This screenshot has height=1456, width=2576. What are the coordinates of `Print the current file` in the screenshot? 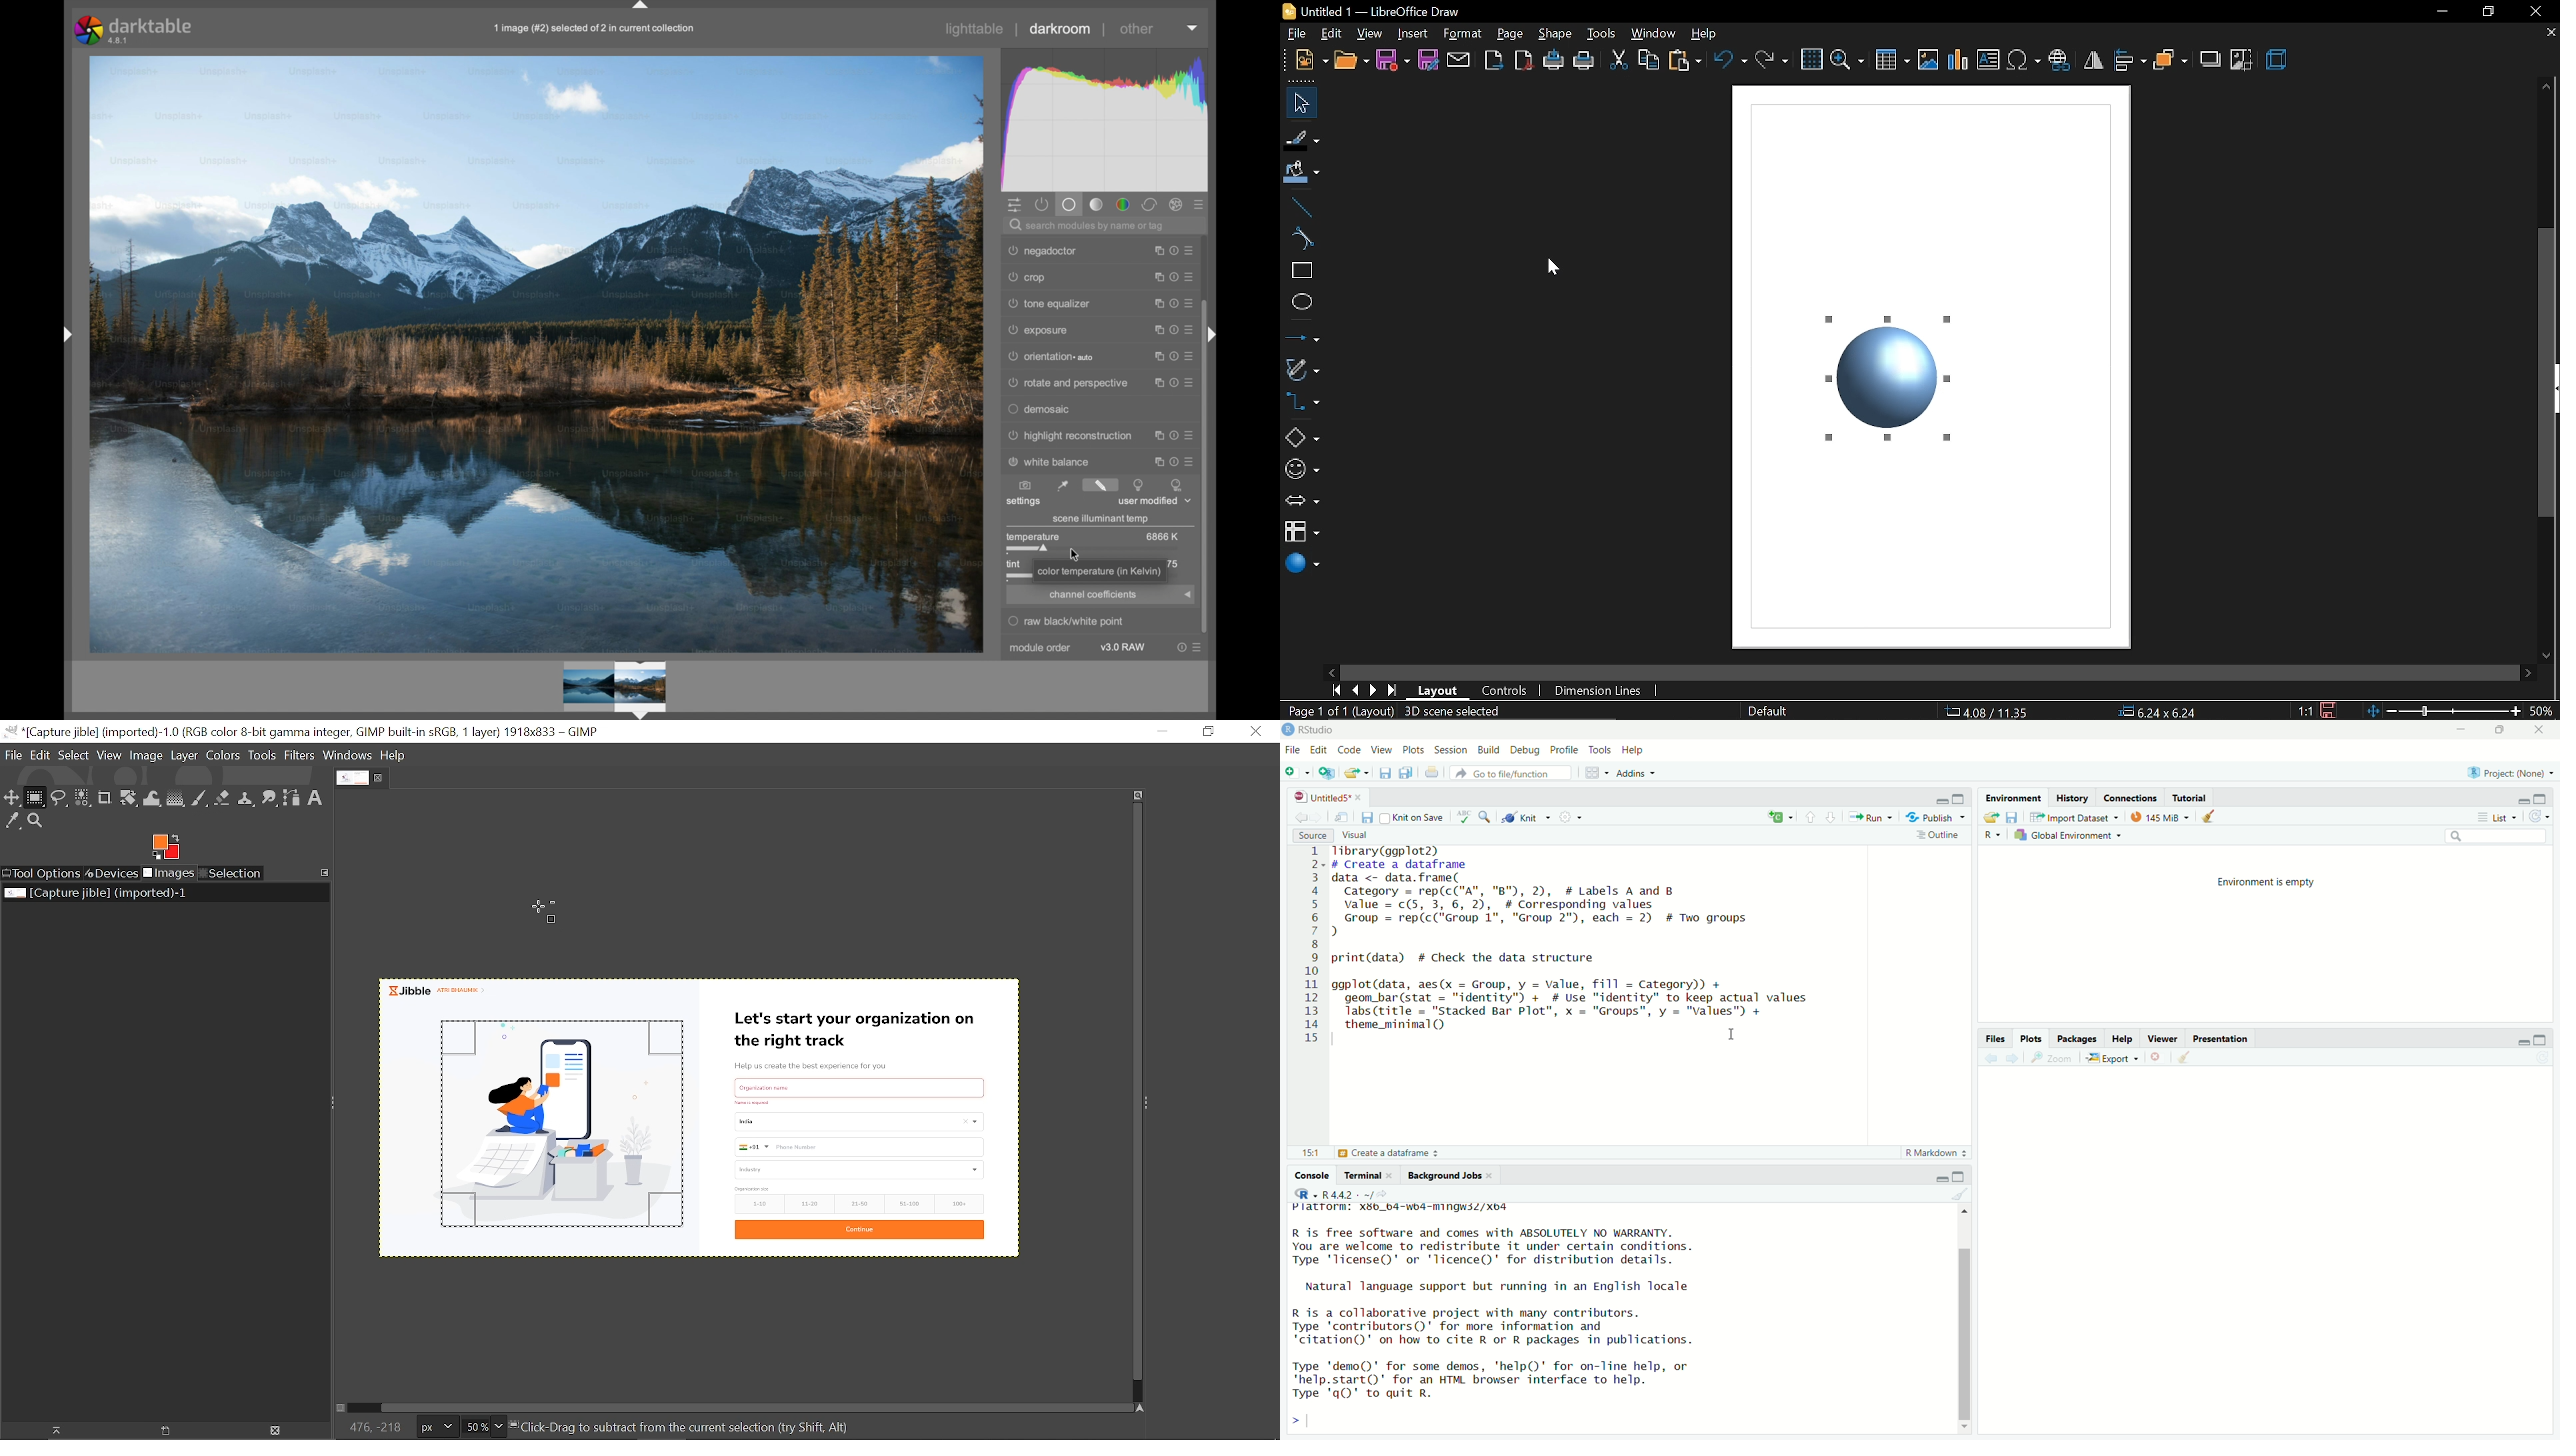 It's located at (1433, 773).